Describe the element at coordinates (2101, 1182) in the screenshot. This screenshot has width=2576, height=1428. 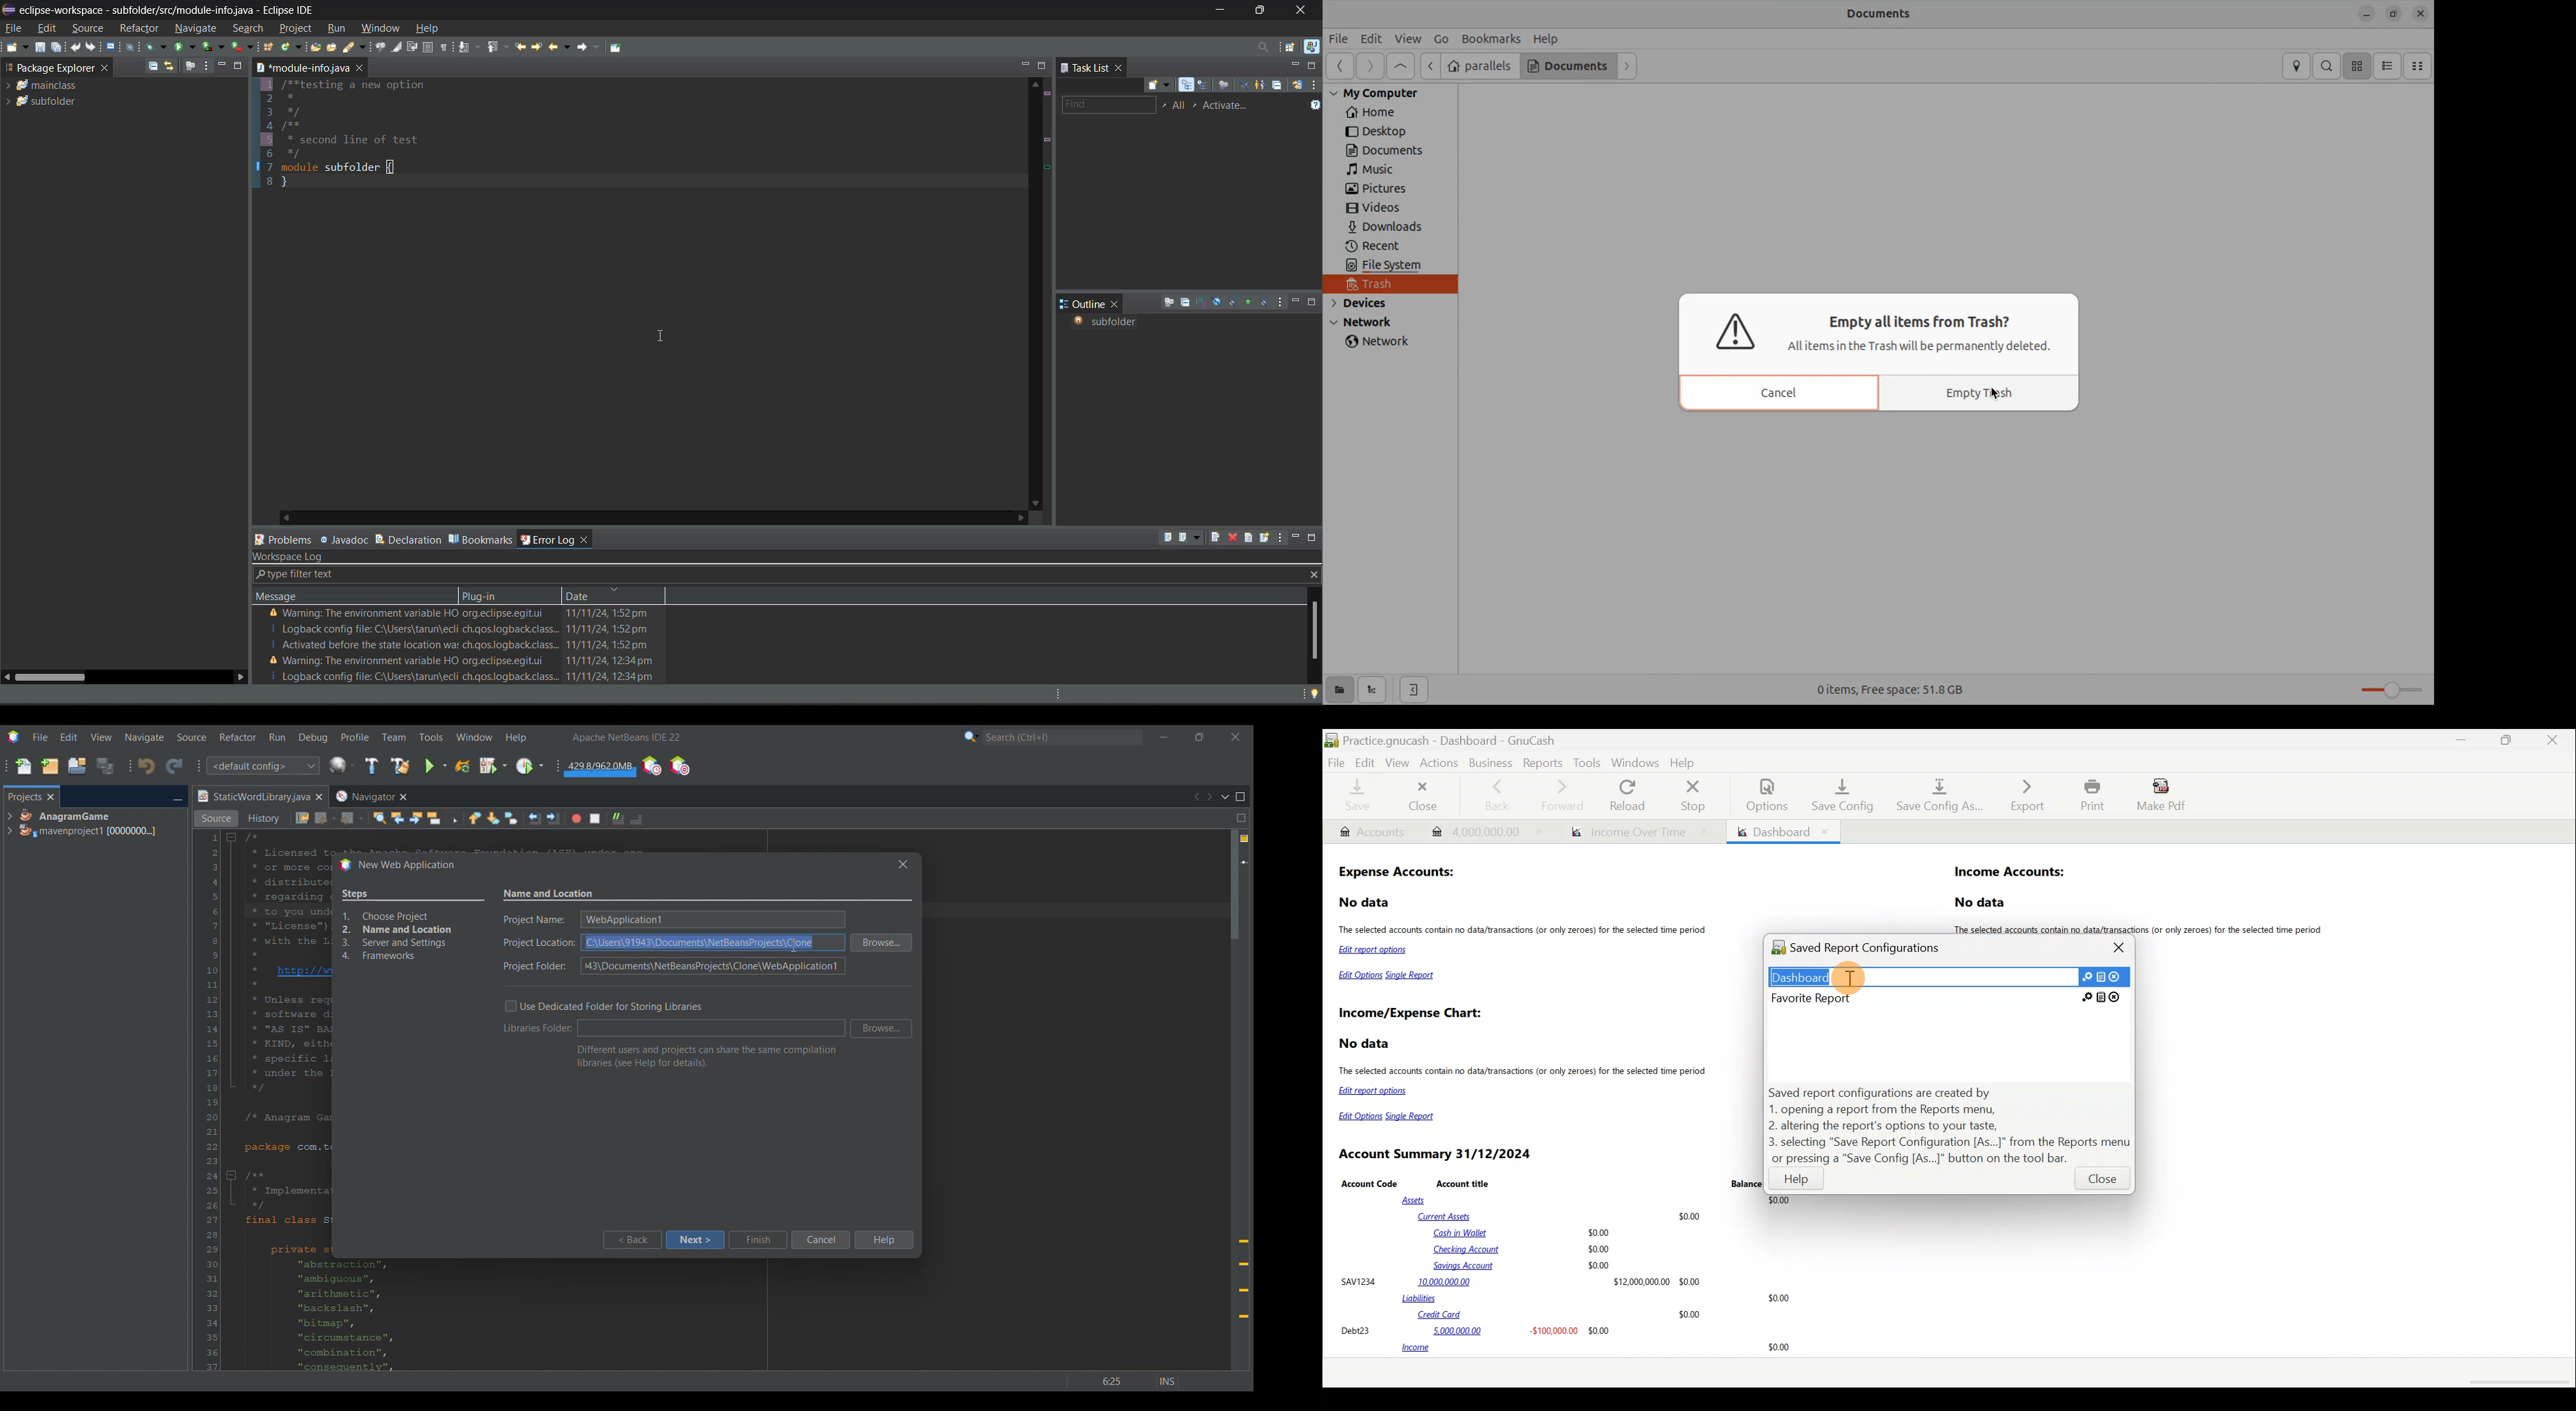
I see `Close` at that location.